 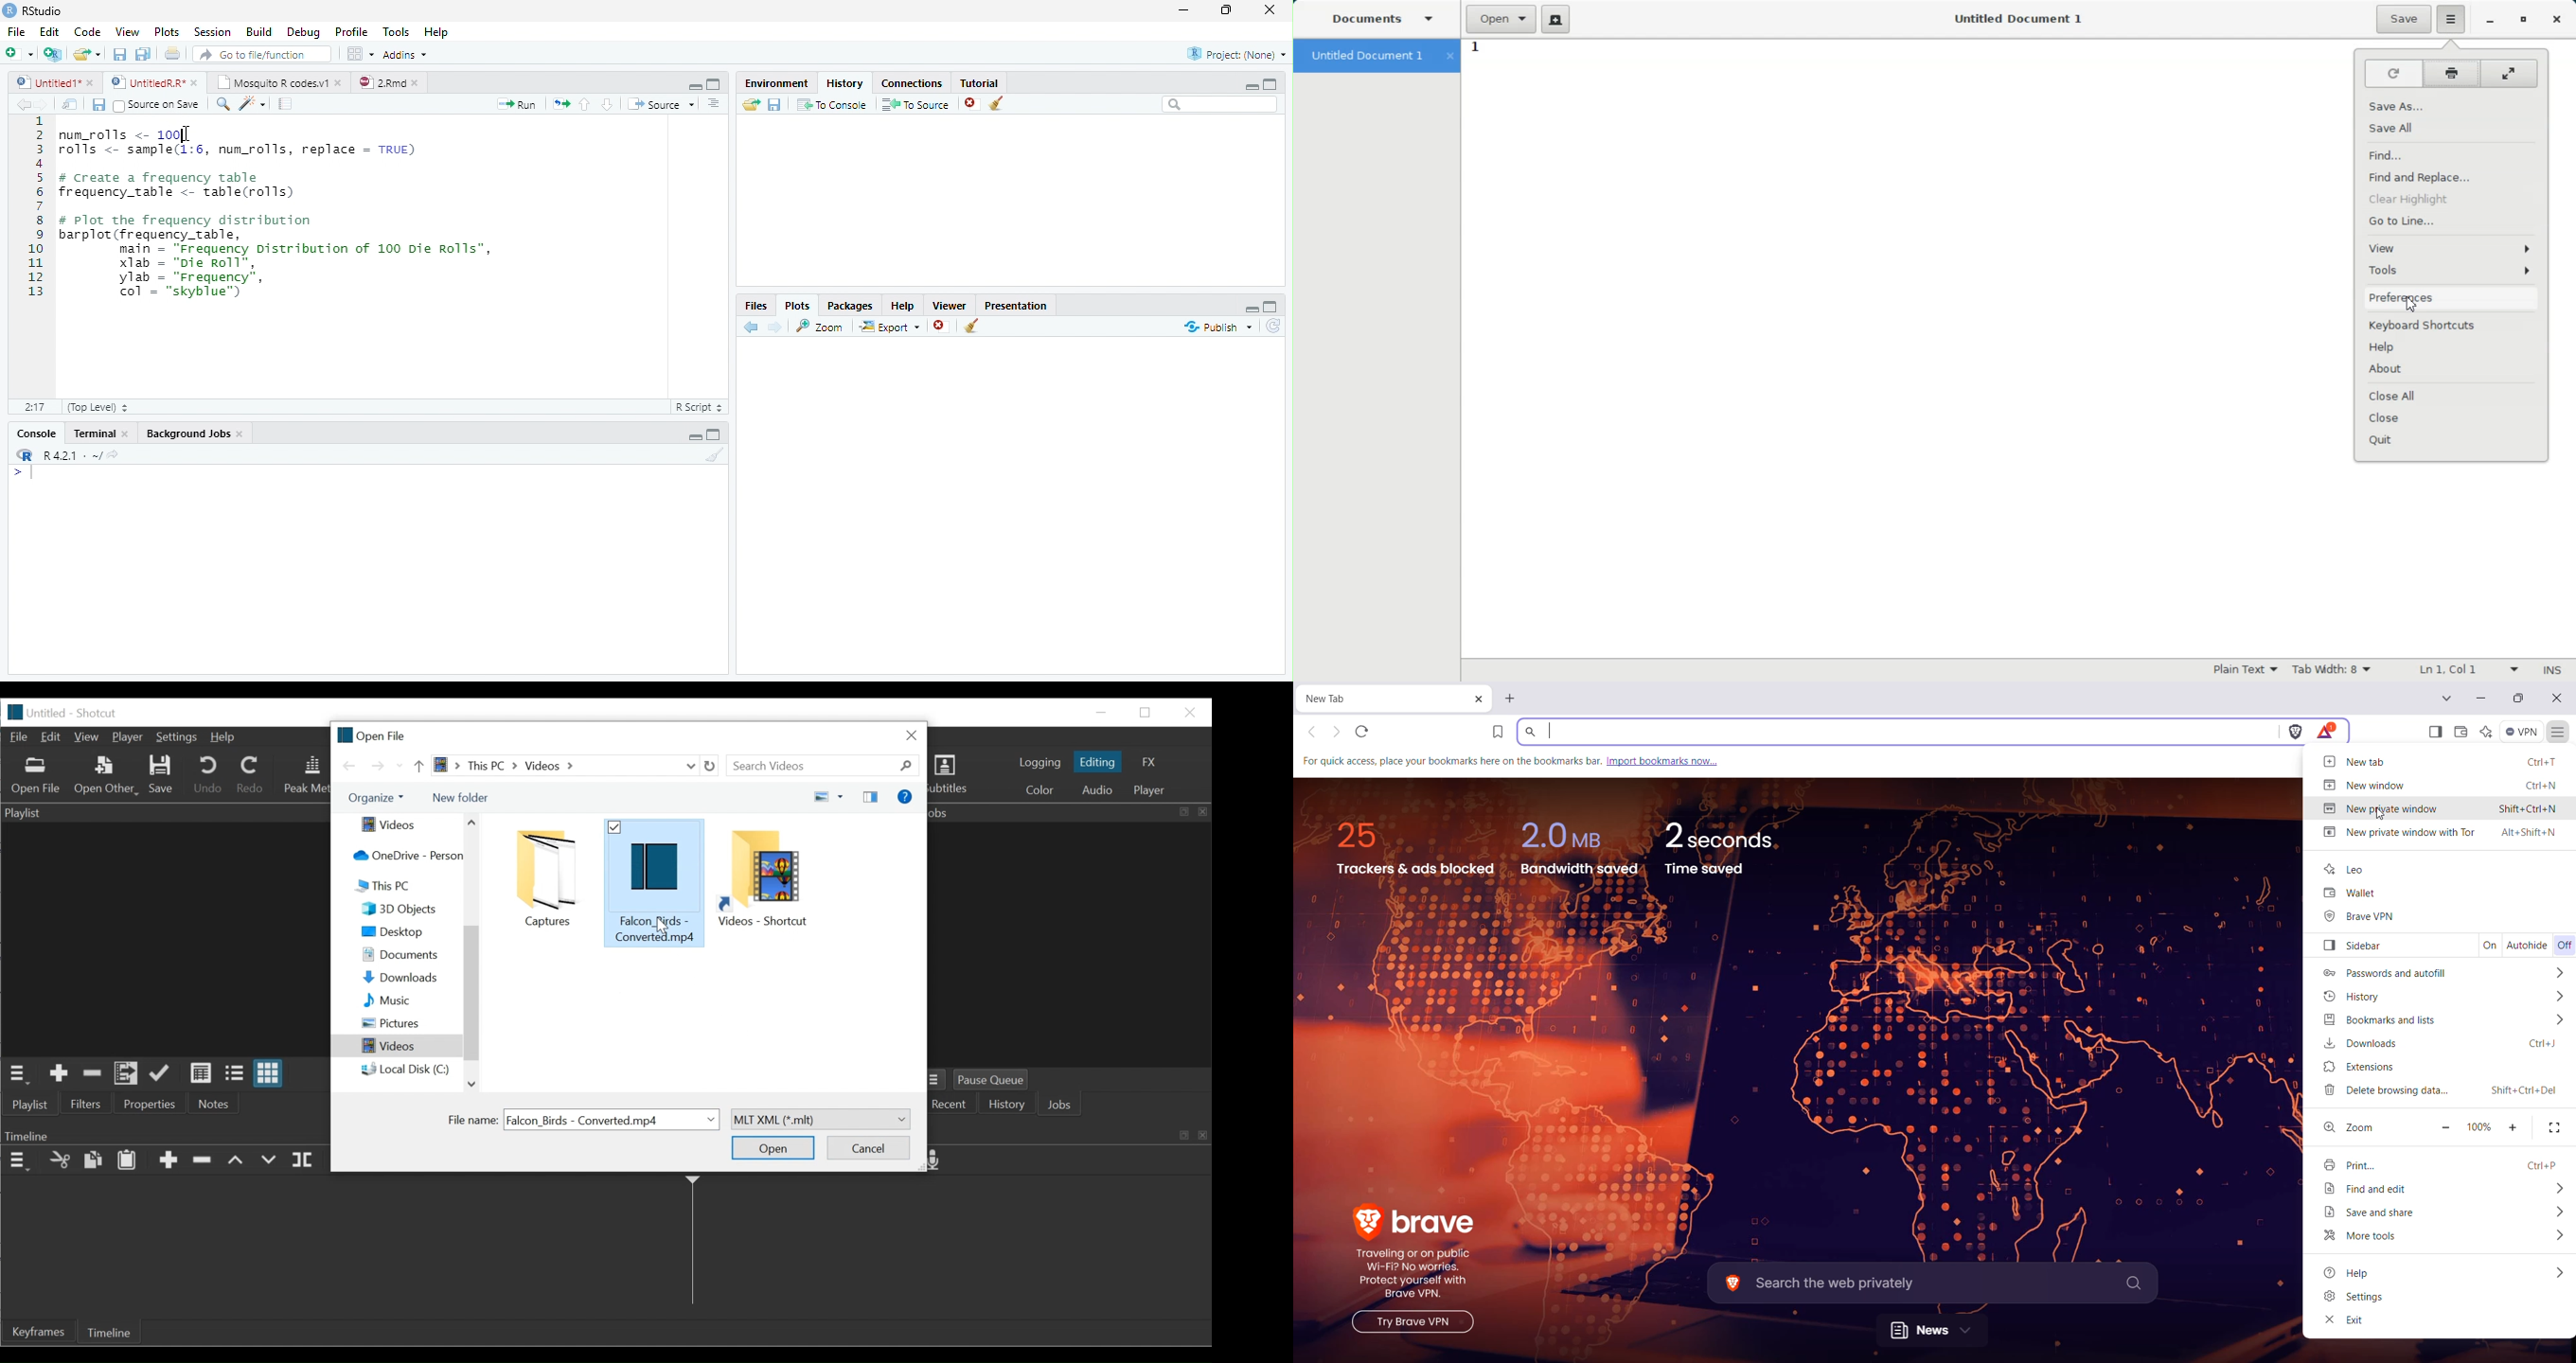 I want to click on Copy, so click(x=93, y=1160).